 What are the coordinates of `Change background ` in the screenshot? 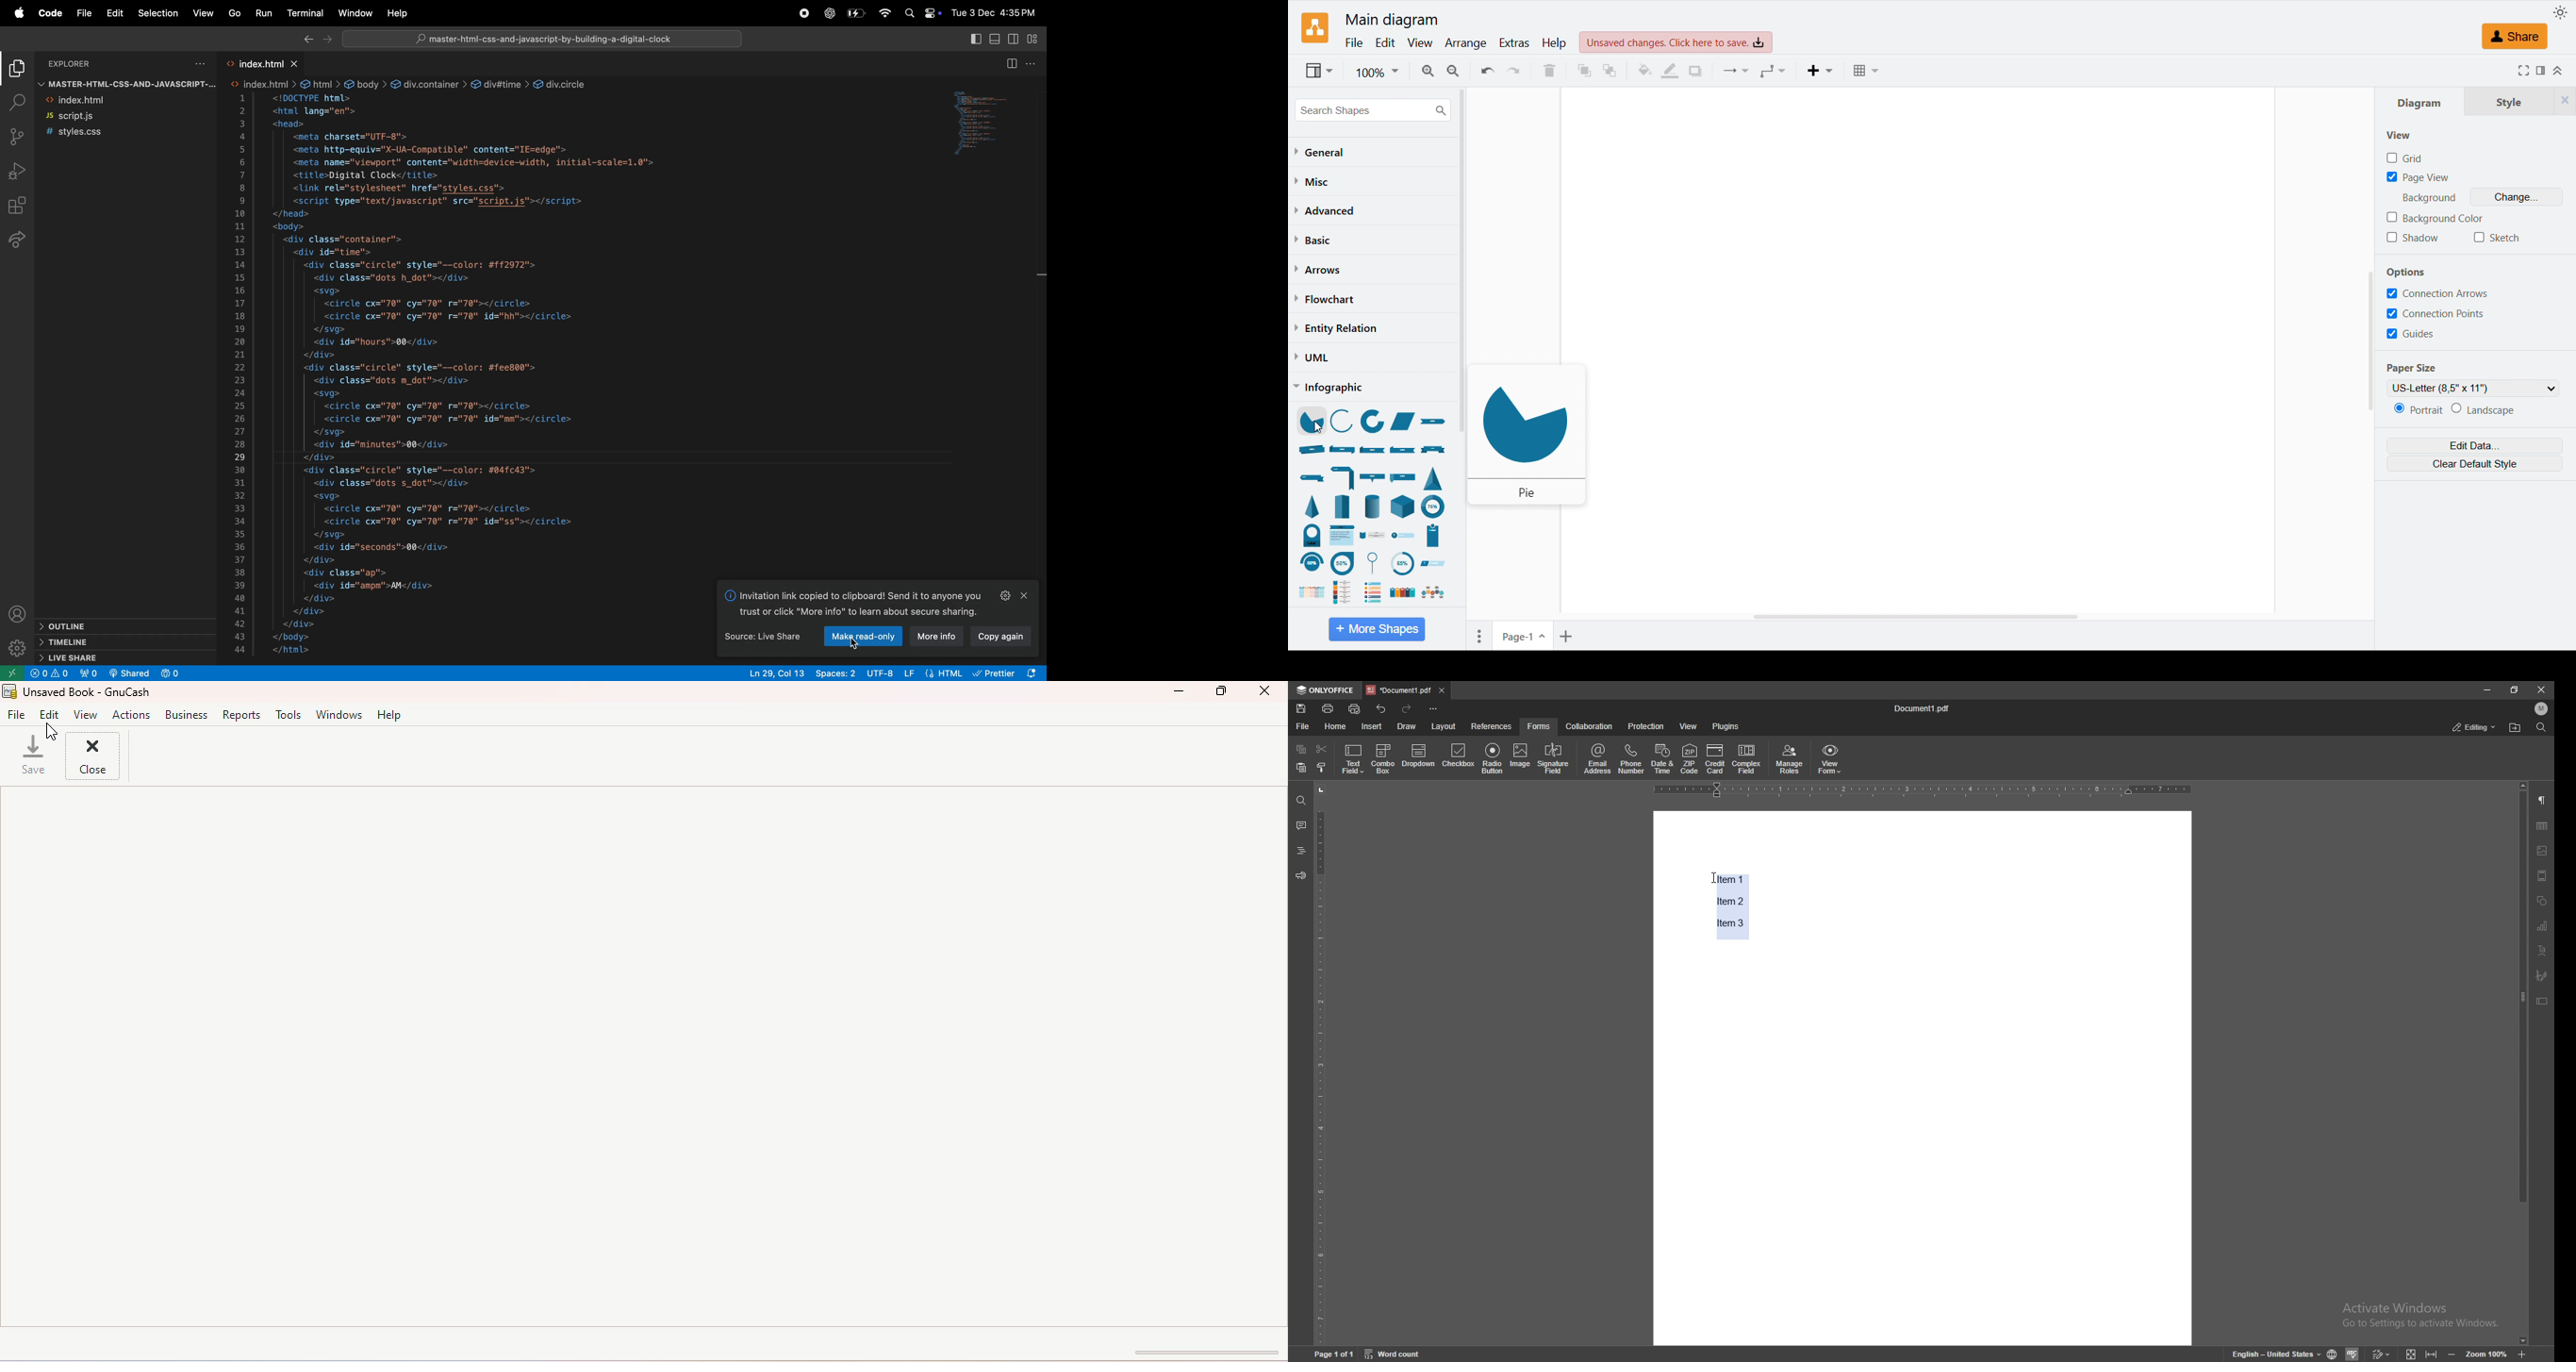 It's located at (2516, 196).